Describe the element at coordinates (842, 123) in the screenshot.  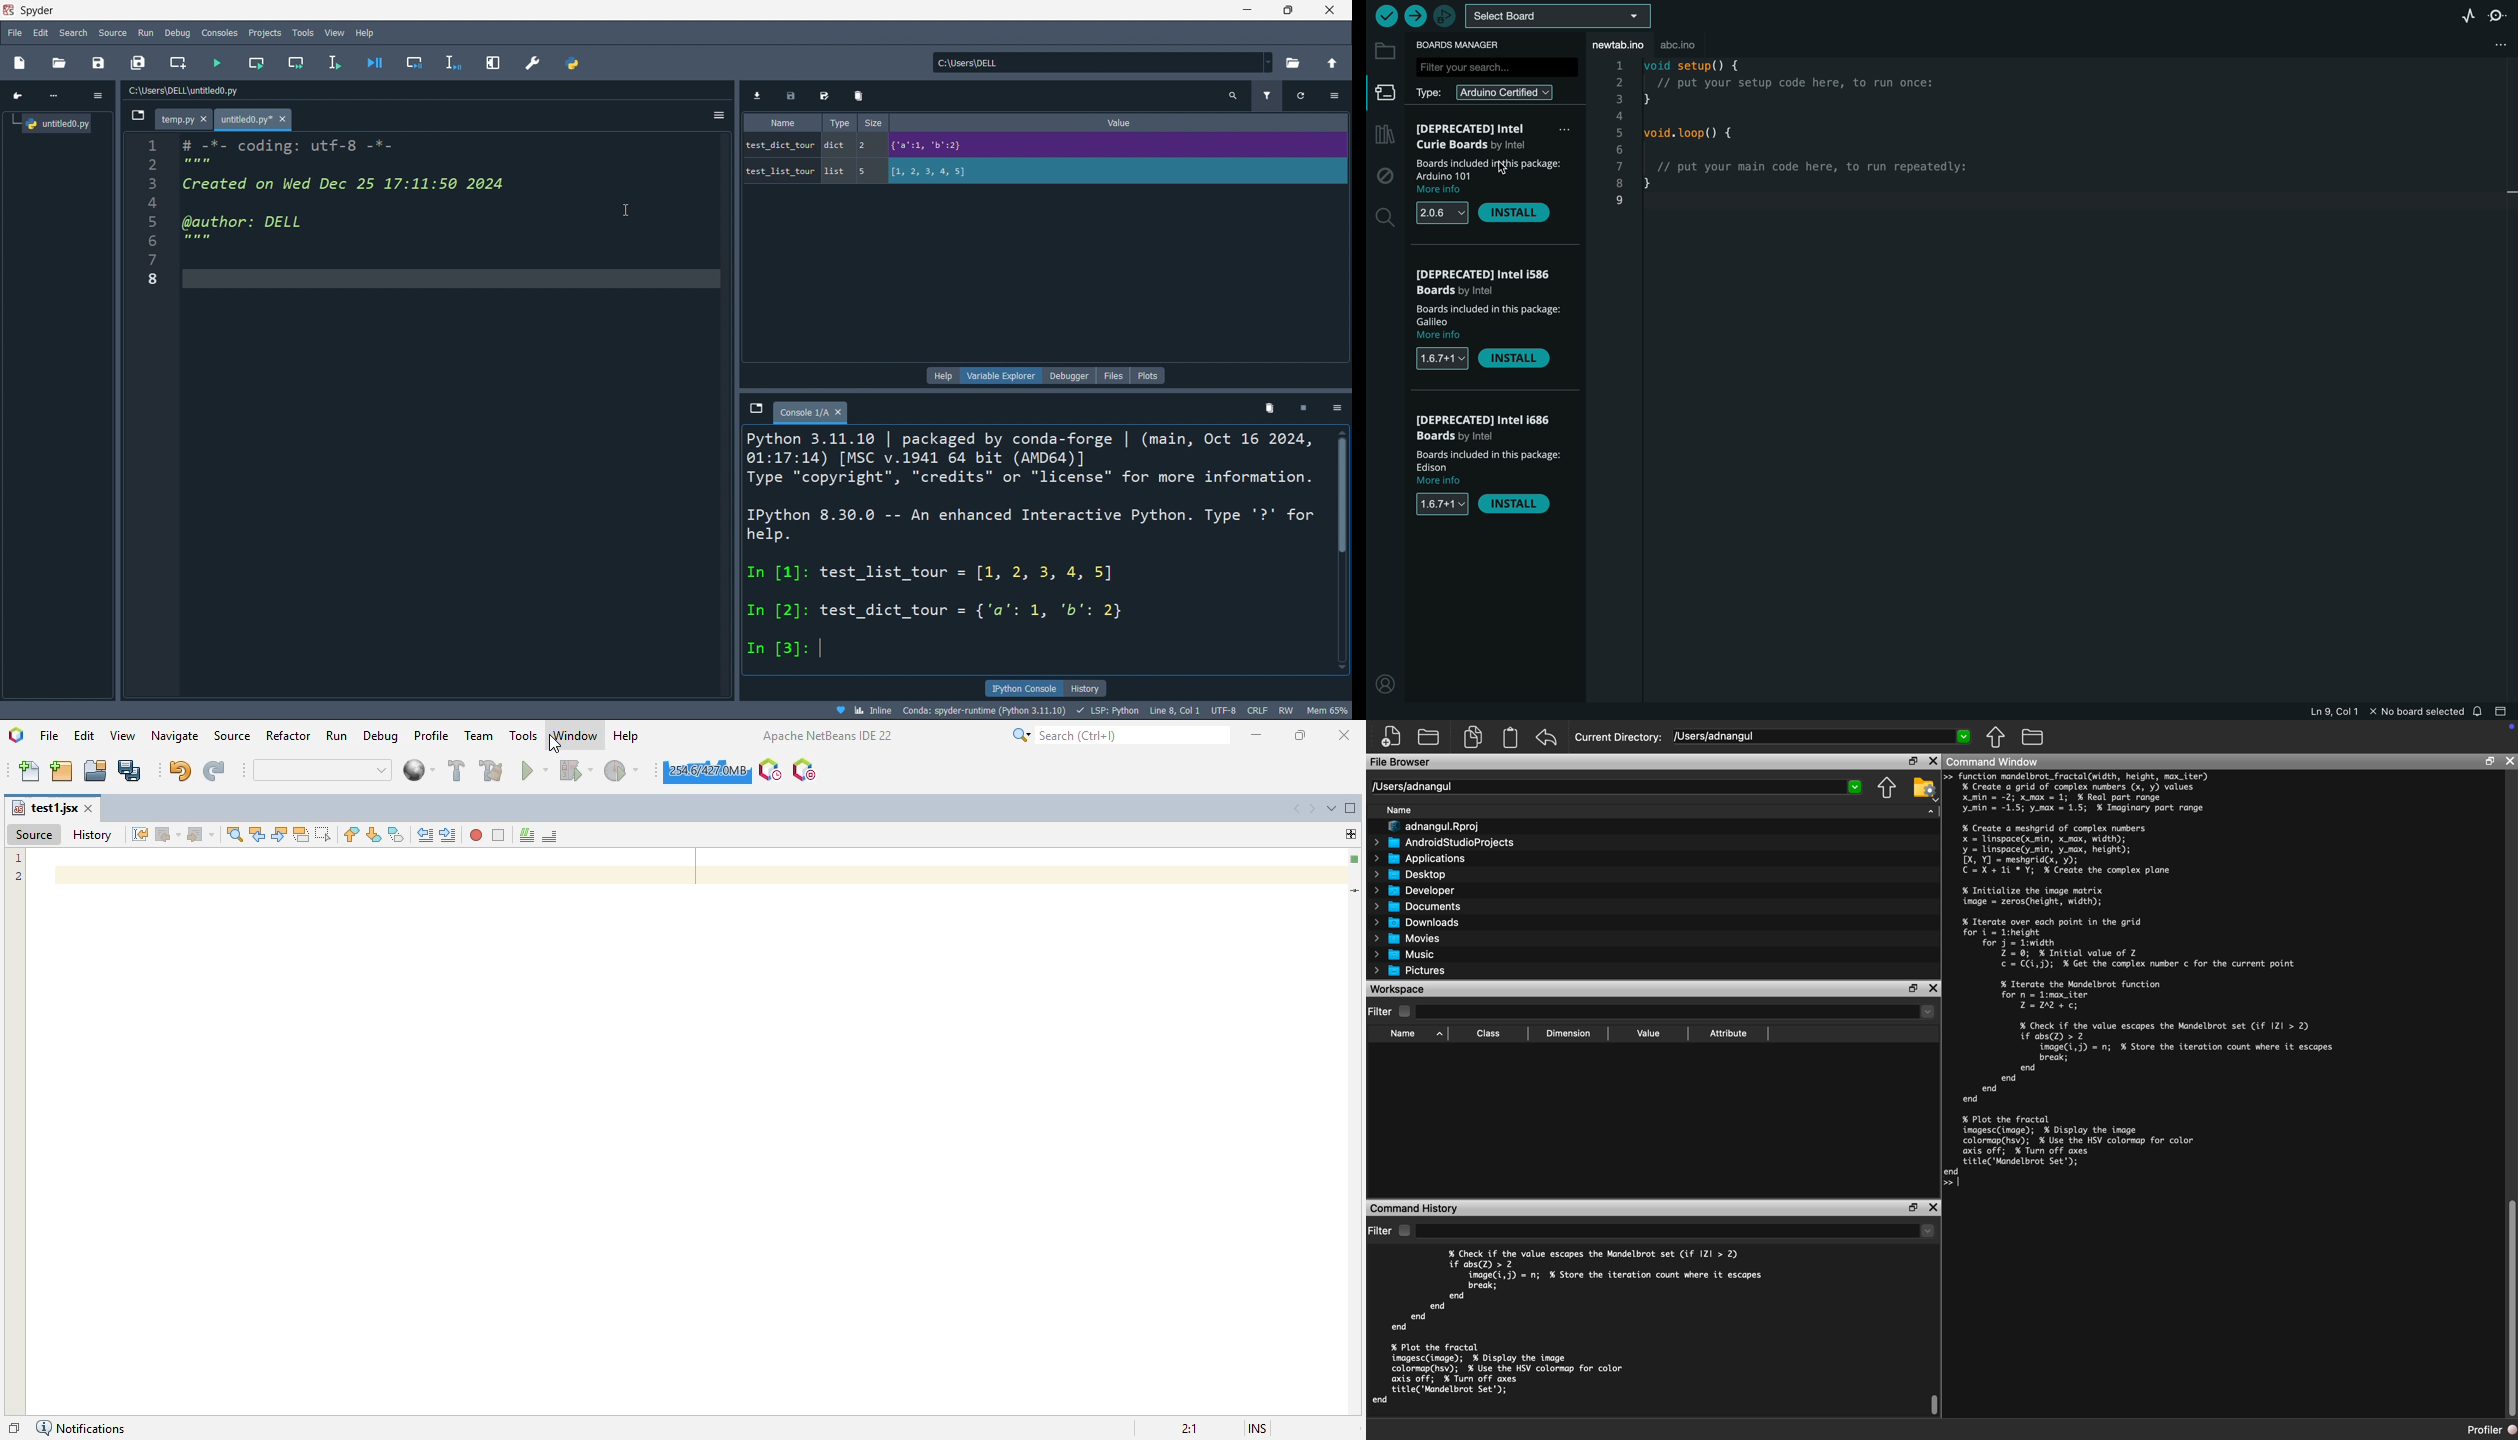
I see `type` at that location.